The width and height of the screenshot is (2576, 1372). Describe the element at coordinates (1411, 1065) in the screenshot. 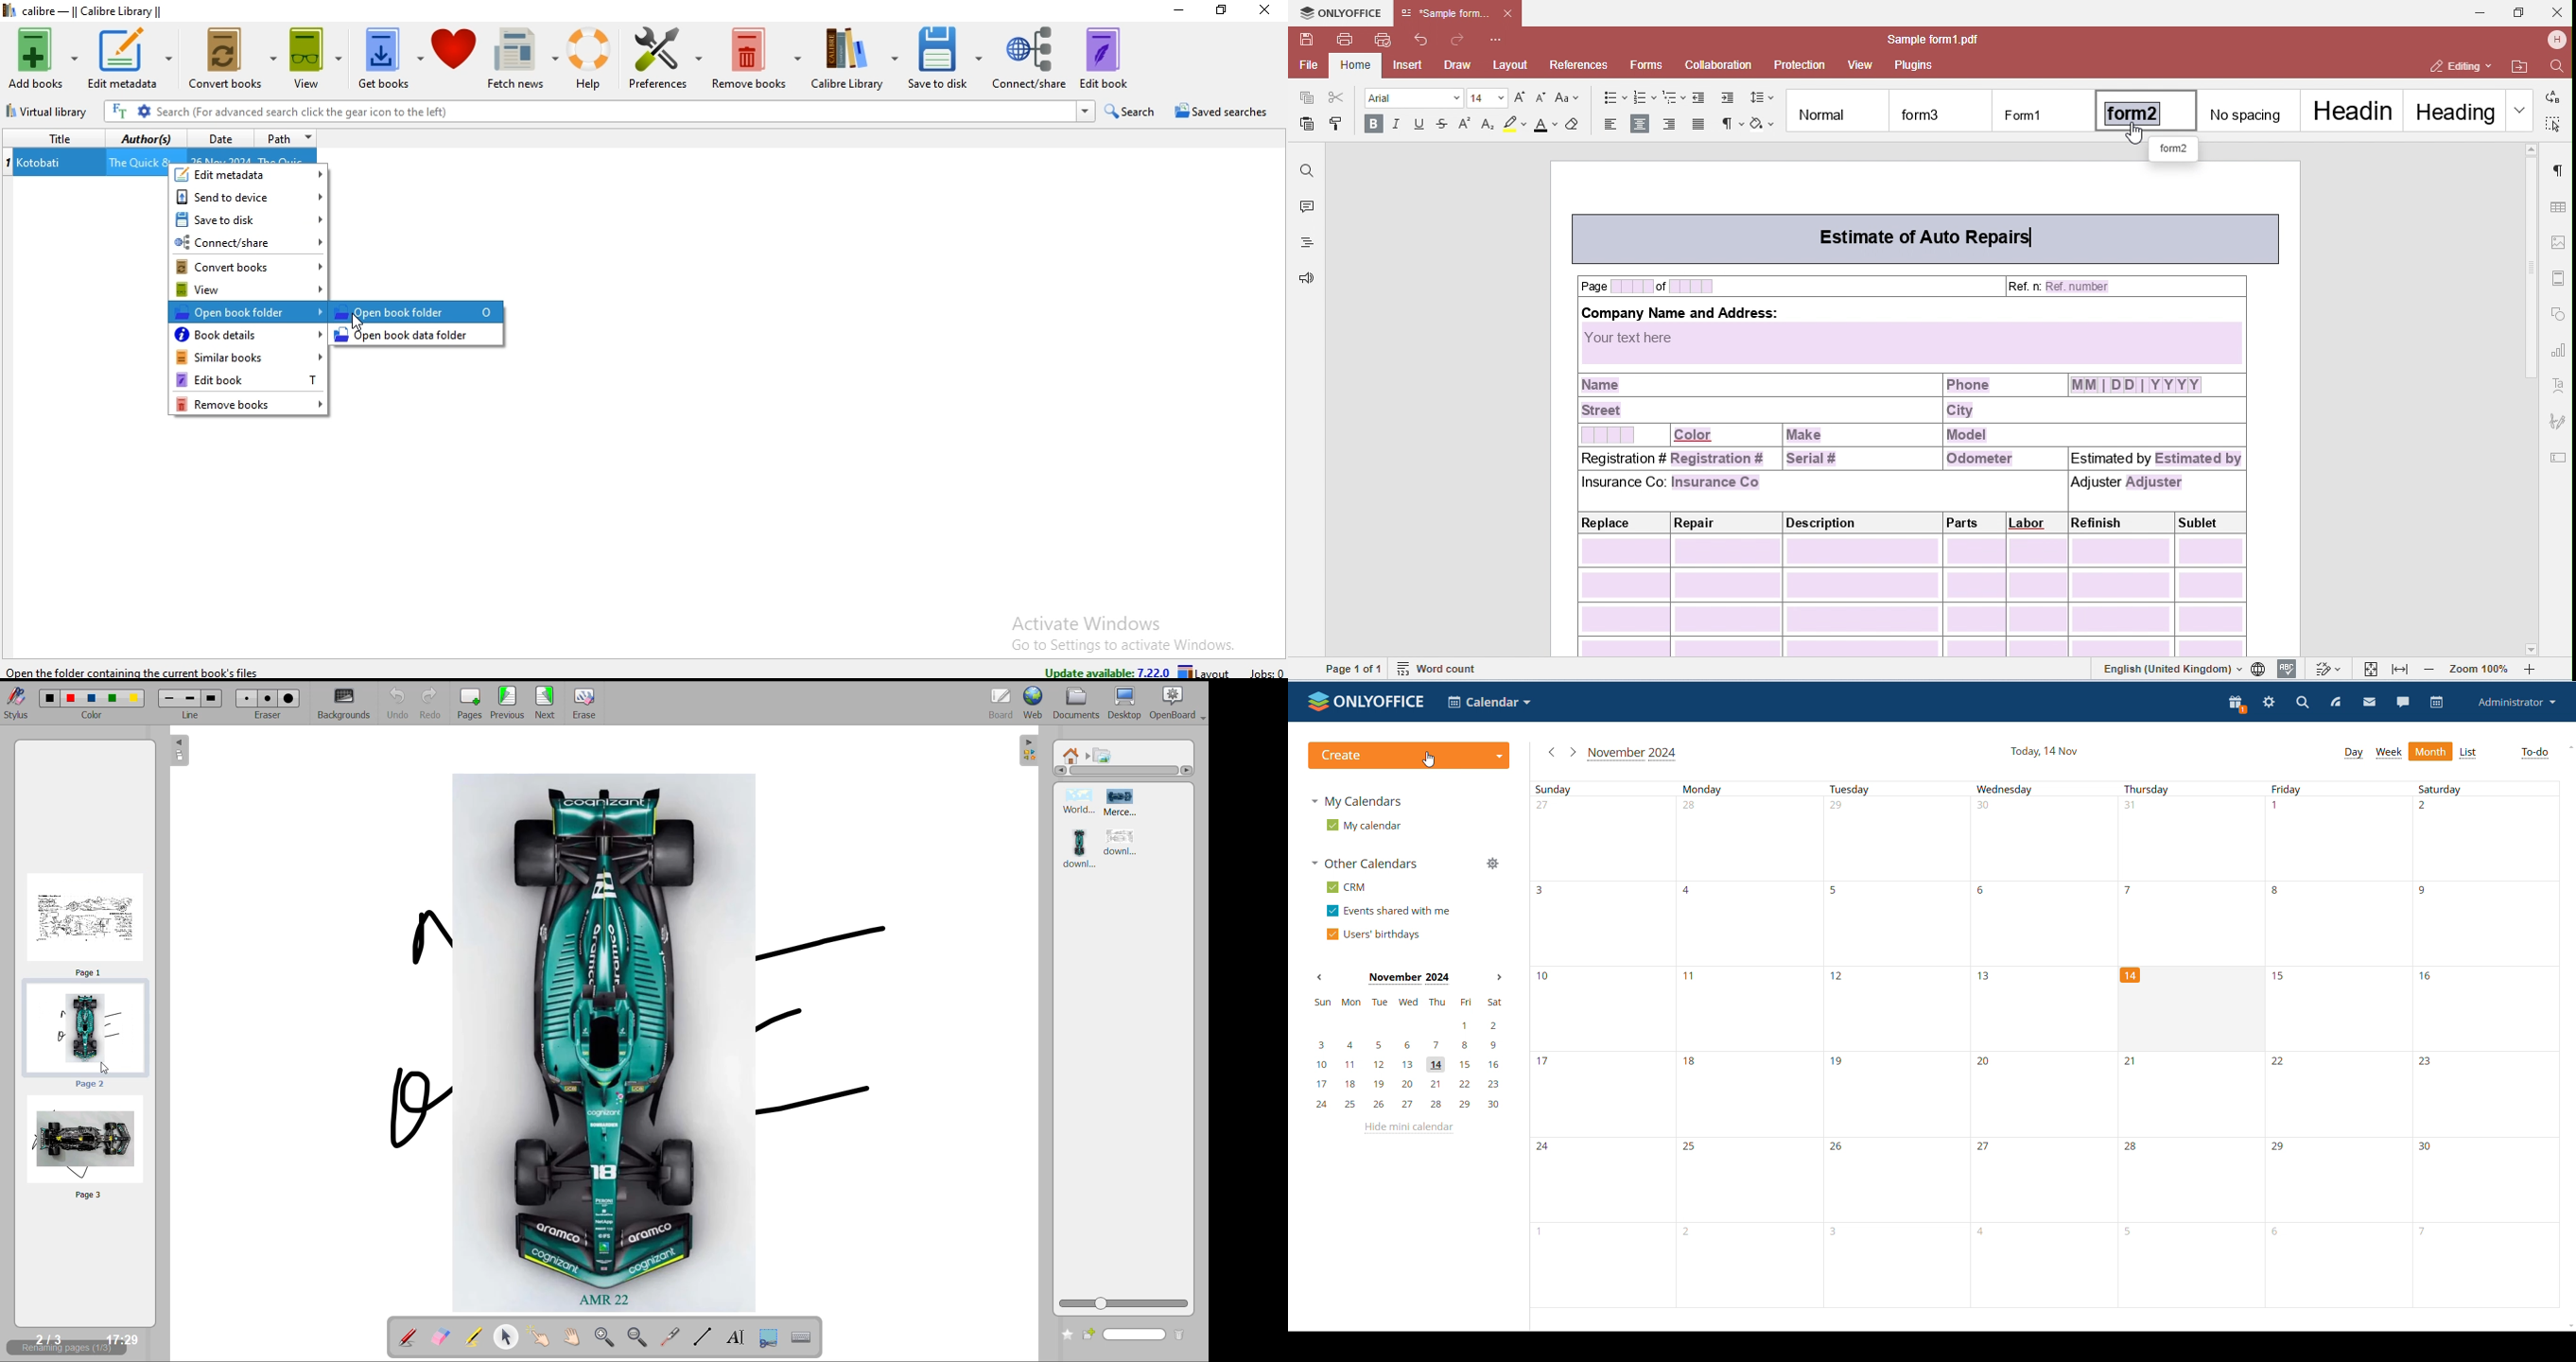

I see `10, 11, 12, 13, 14, 15, 16` at that location.